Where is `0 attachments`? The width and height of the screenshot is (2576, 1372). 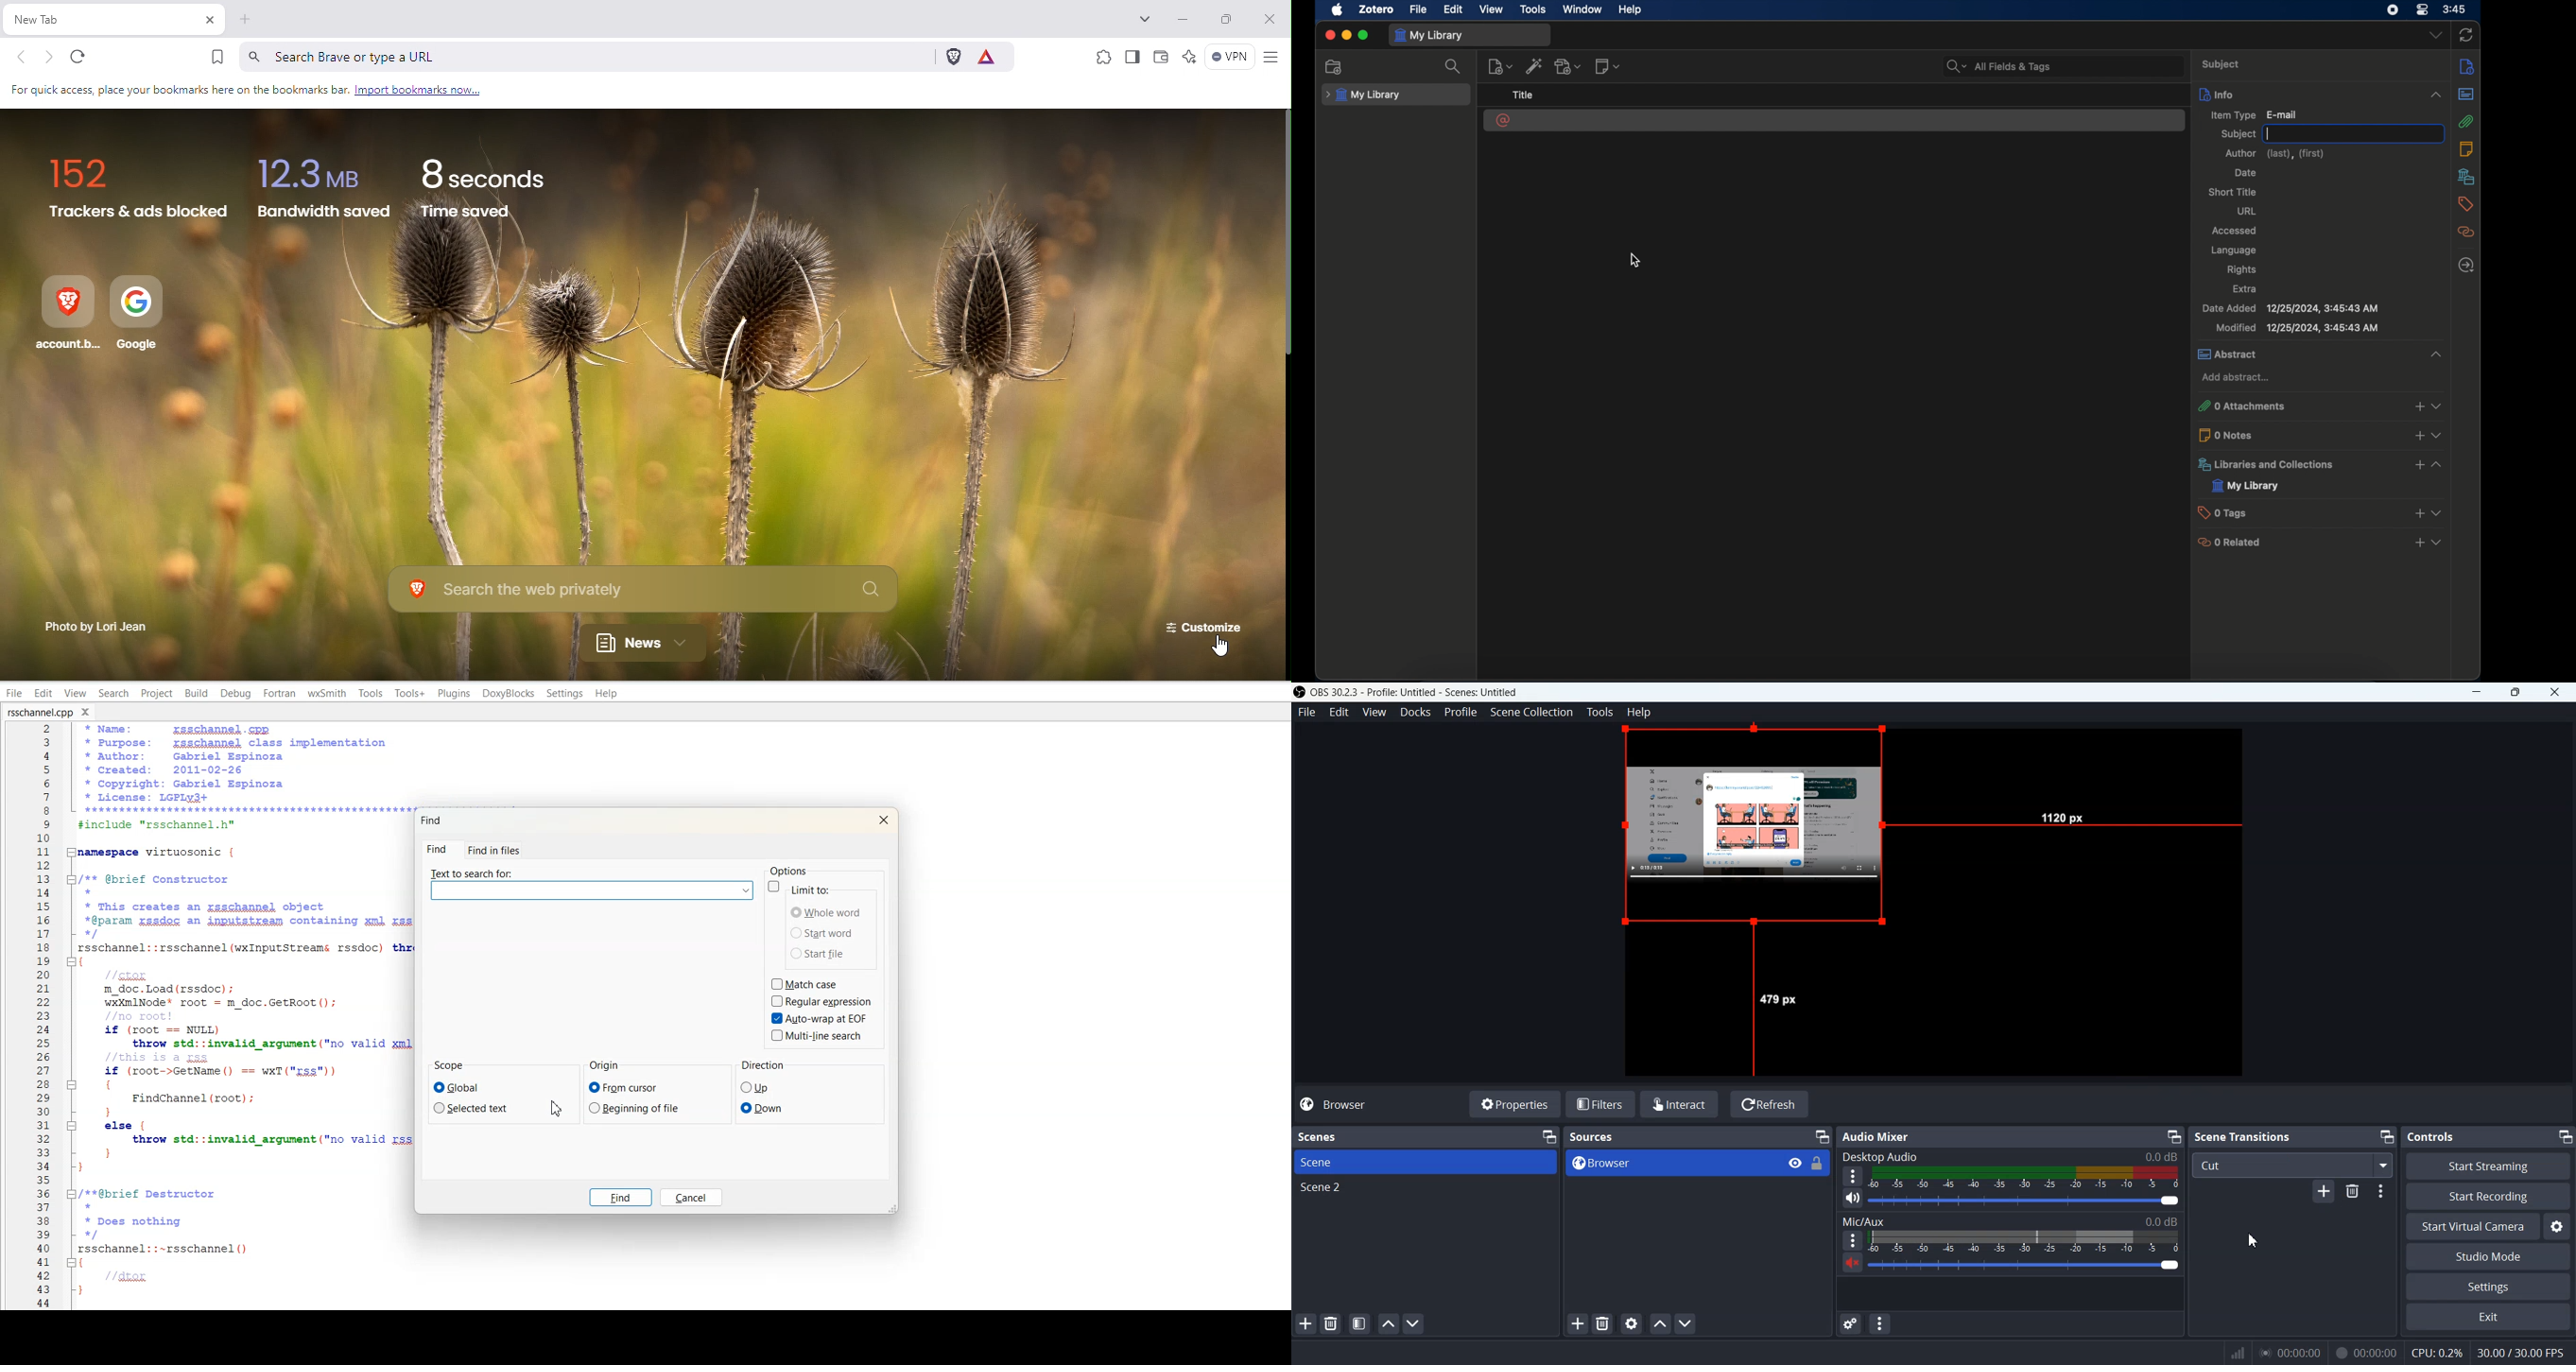
0 attachments is located at coordinates (2322, 405).